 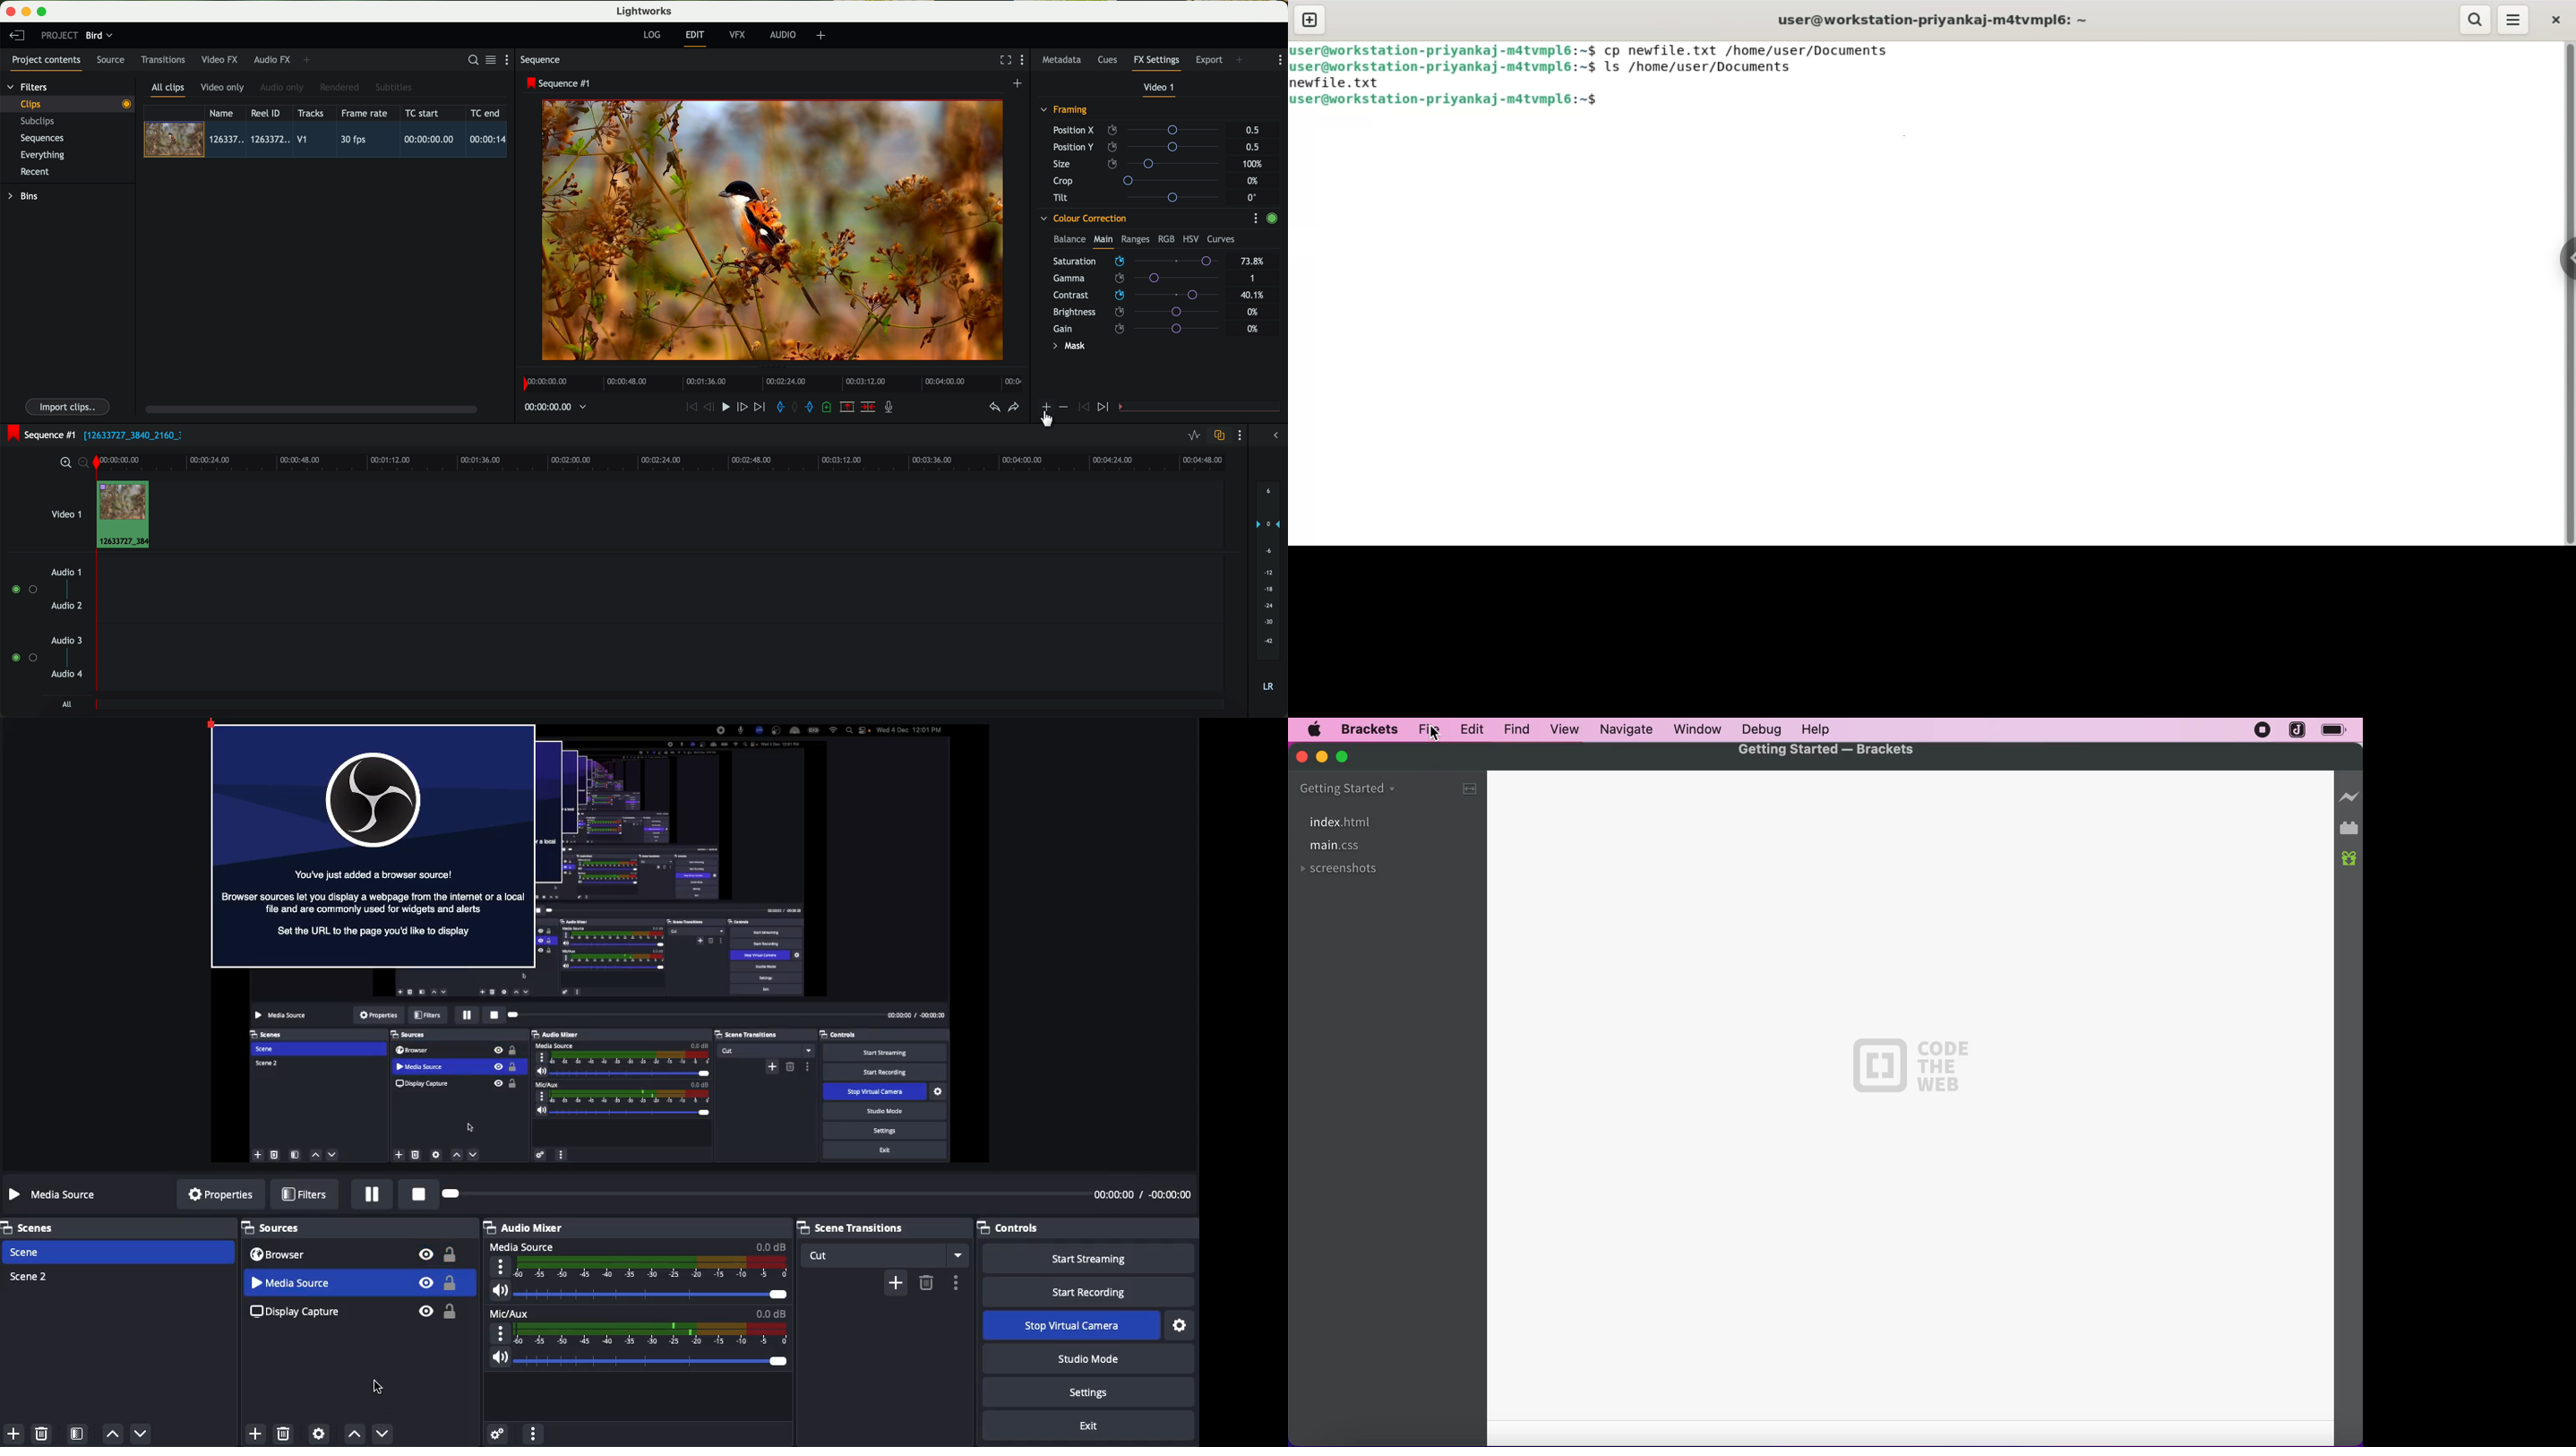 What do you see at coordinates (353, 1433) in the screenshot?
I see `Move up` at bounding box center [353, 1433].